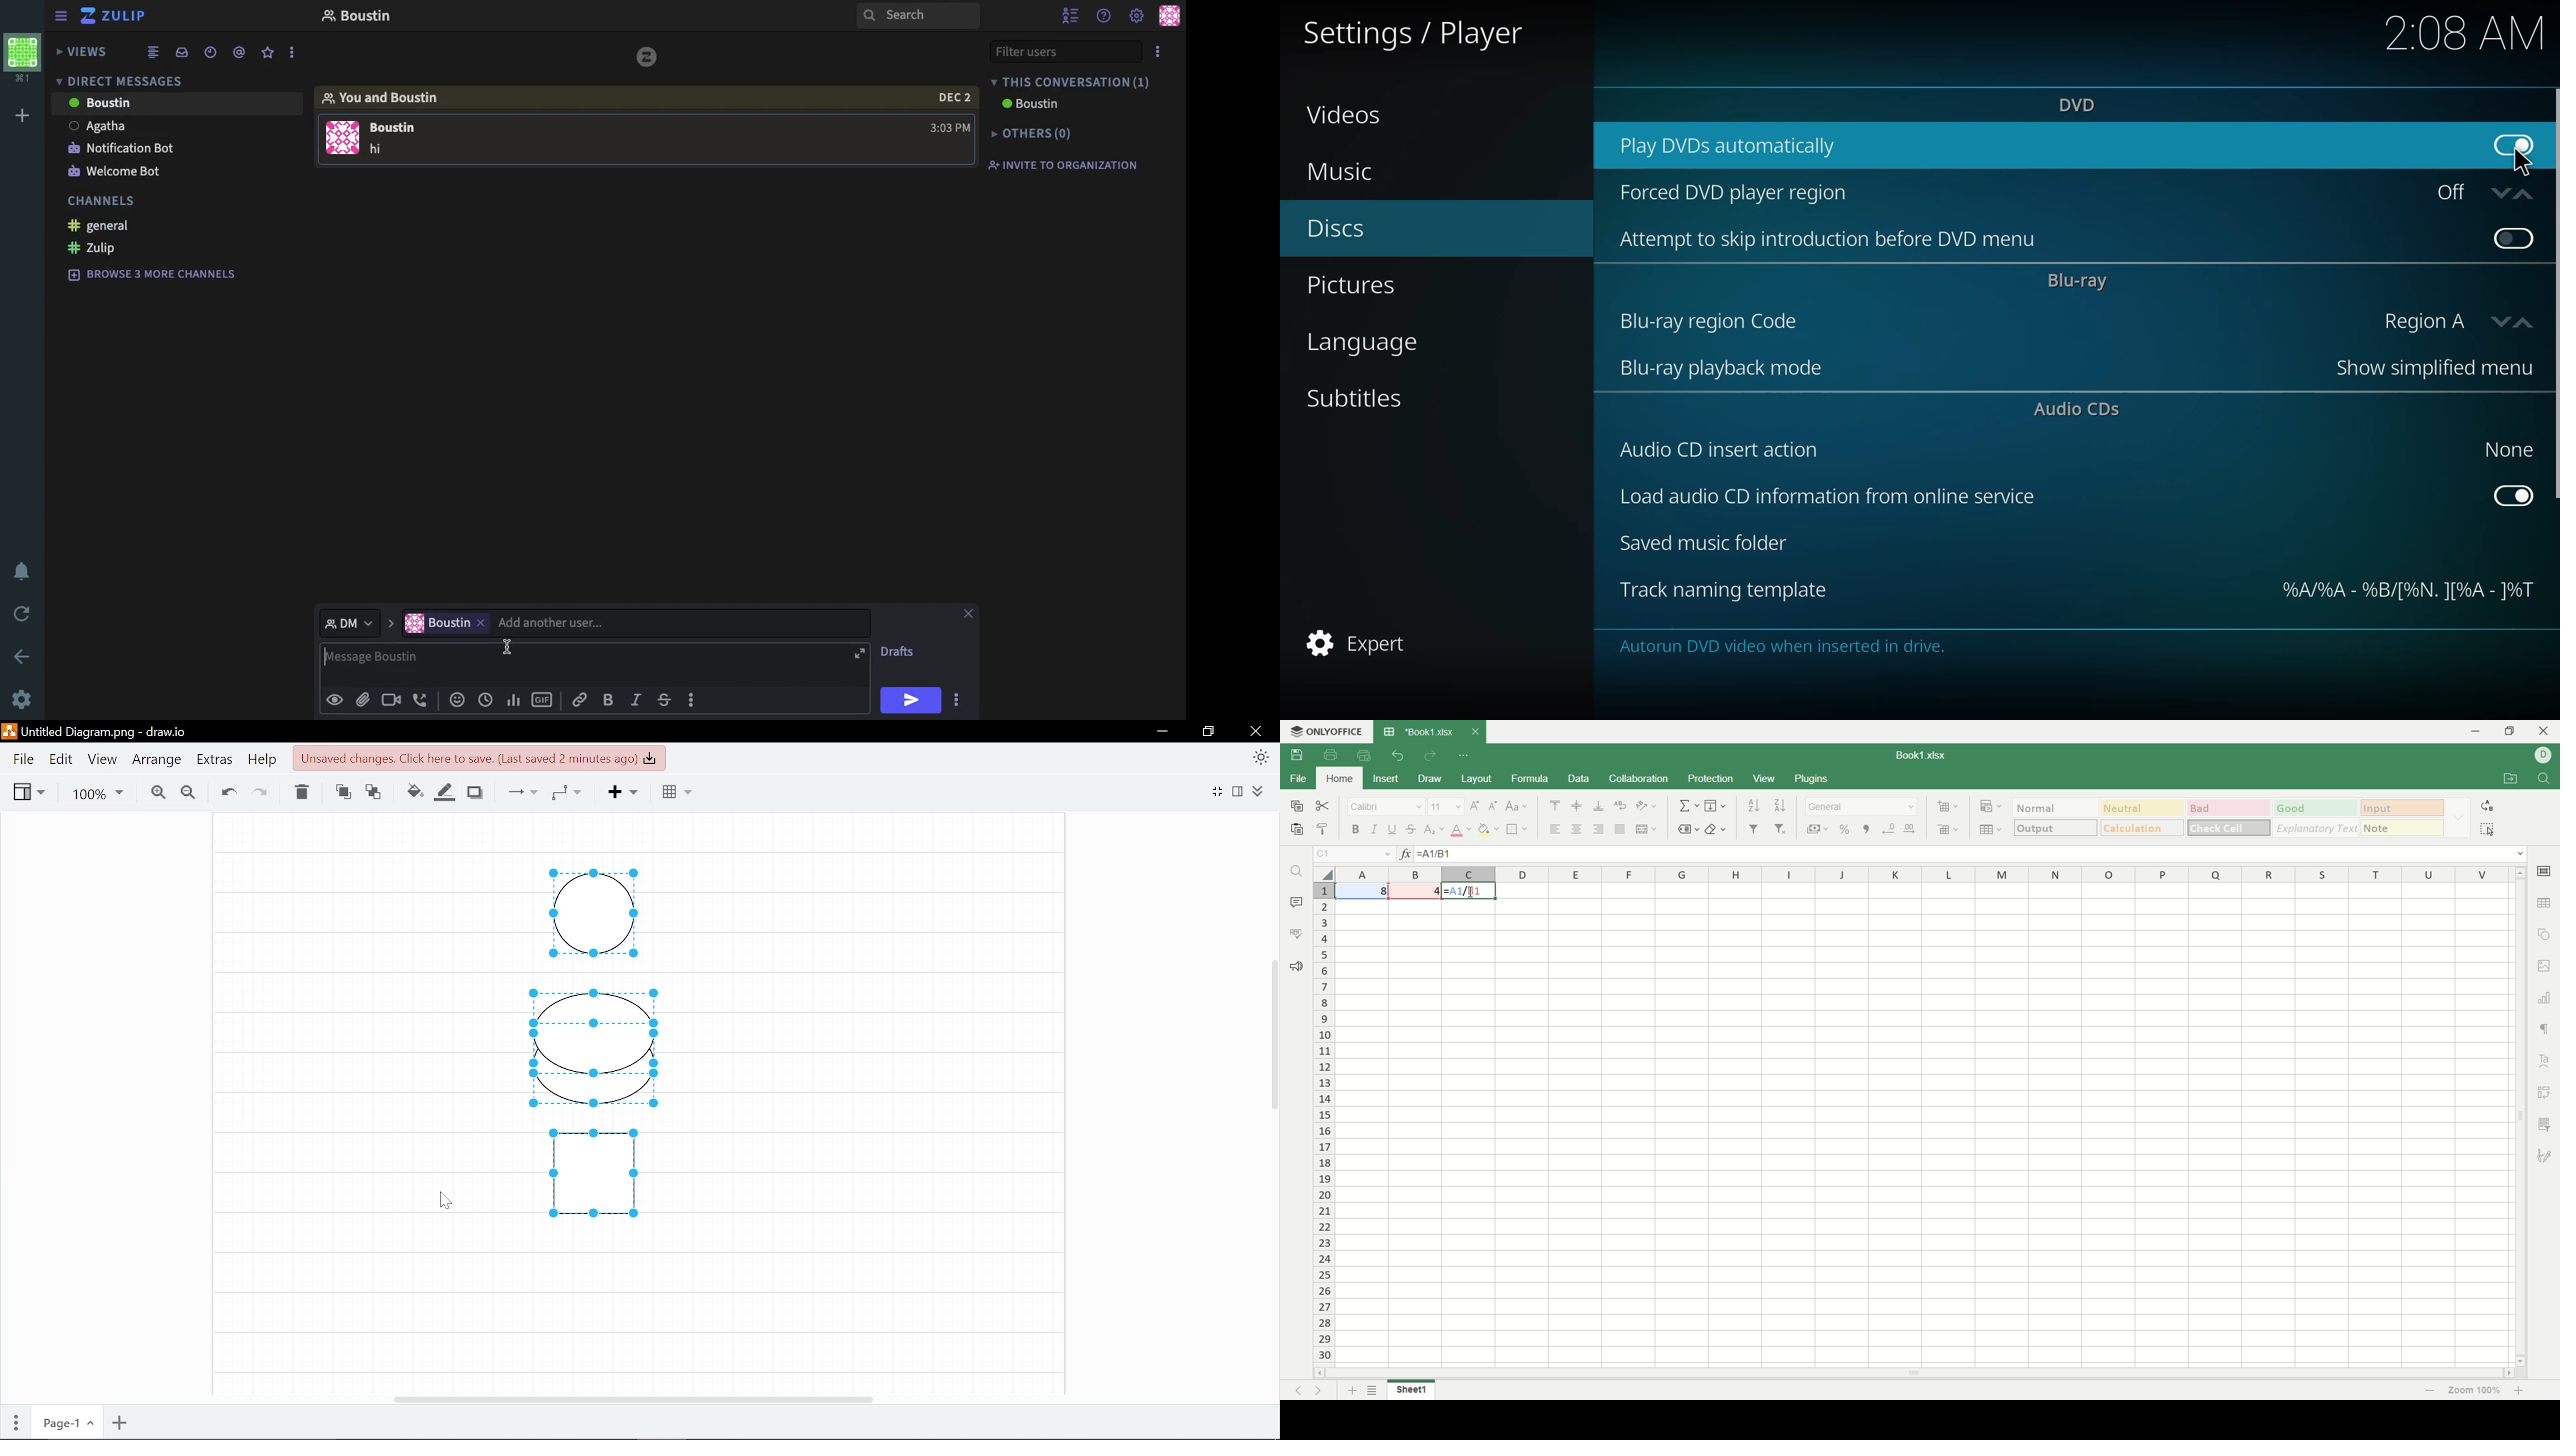 This screenshot has height=1456, width=2576. Describe the element at coordinates (2545, 777) in the screenshot. I see `find` at that location.